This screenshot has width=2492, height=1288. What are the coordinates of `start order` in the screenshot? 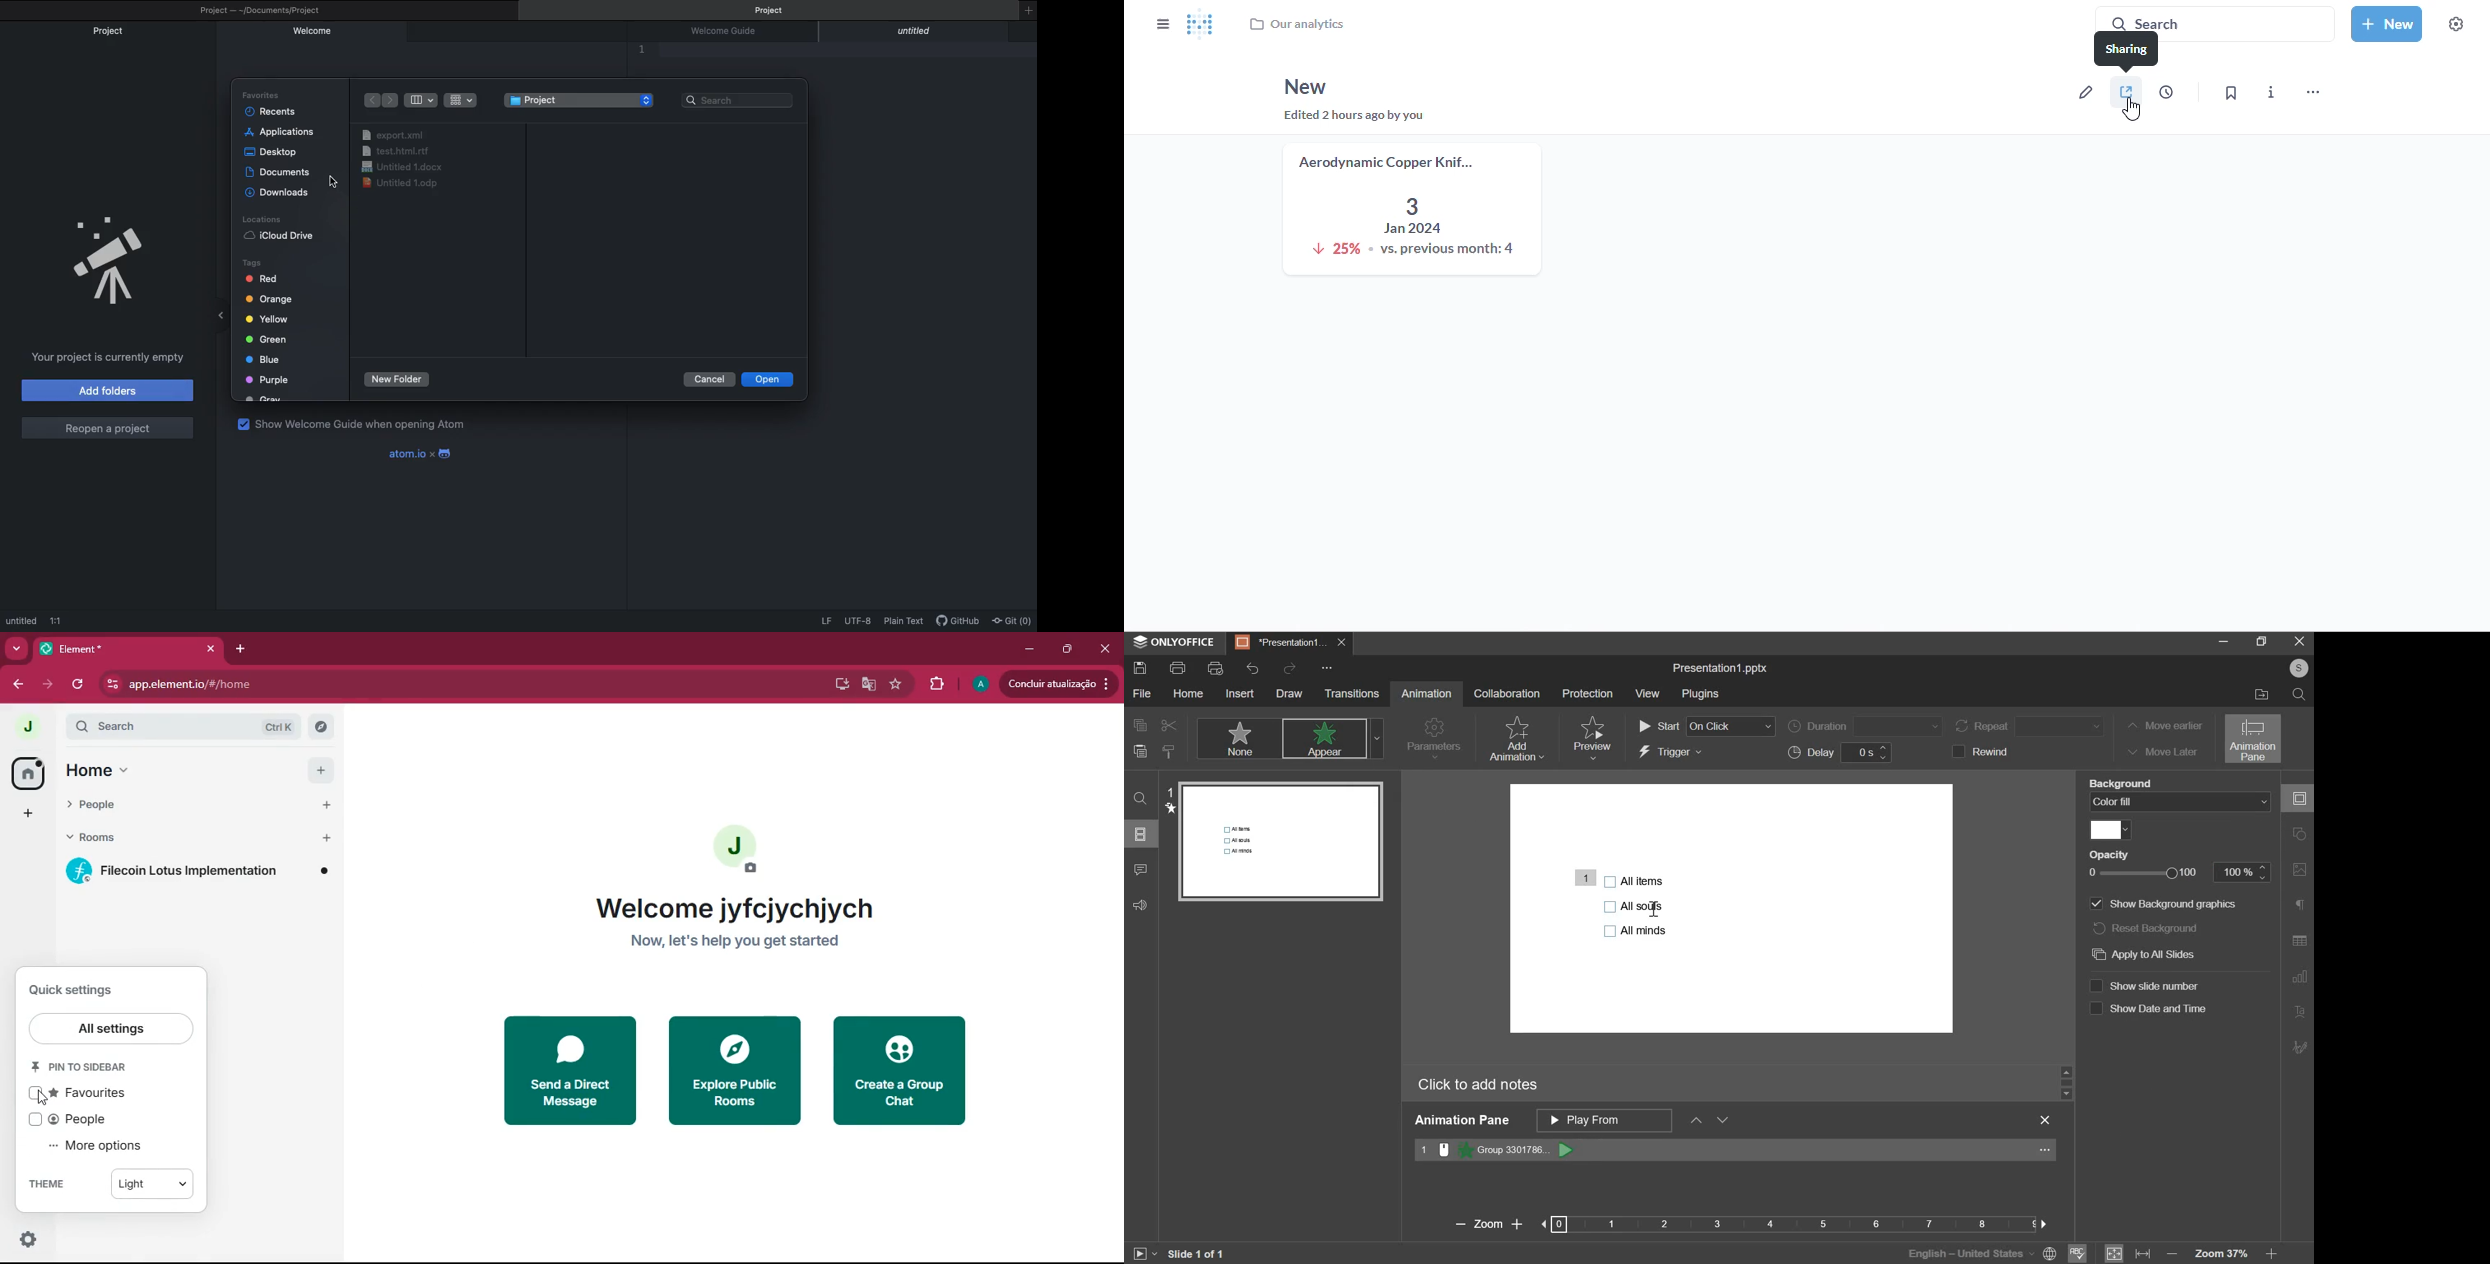 It's located at (1706, 727).